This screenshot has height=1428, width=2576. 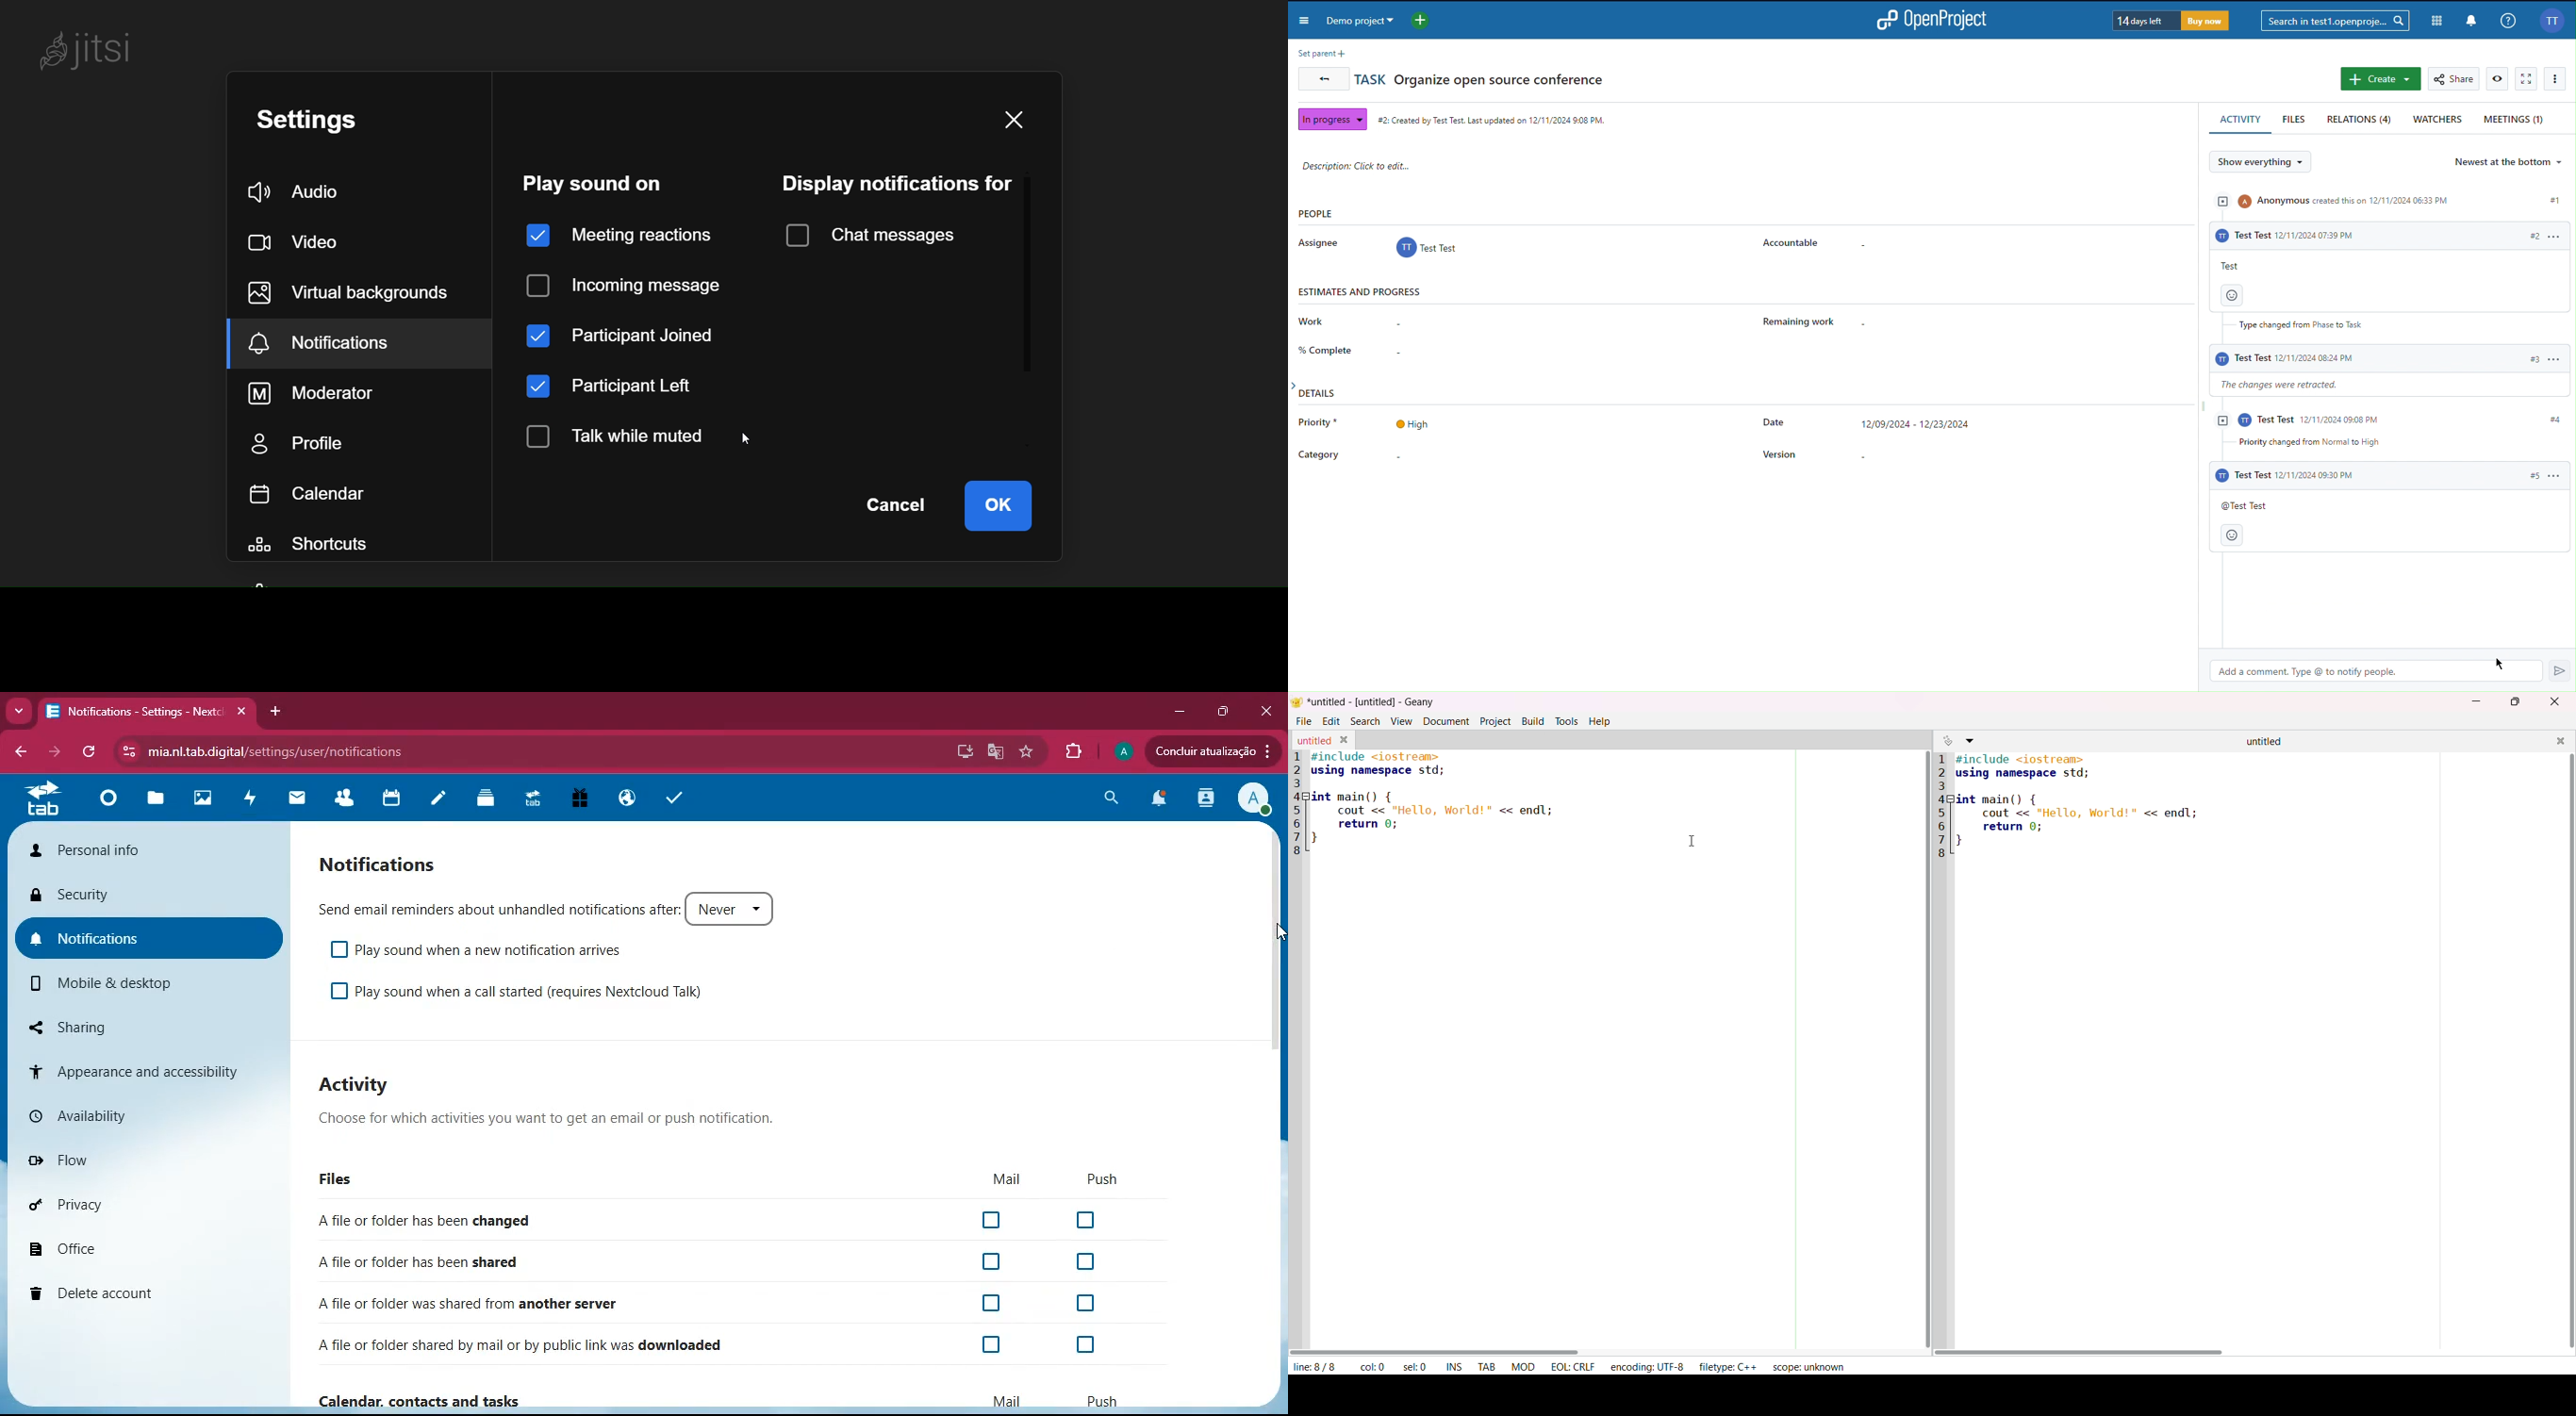 What do you see at coordinates (962, 753) in the screenshot?
I see `desktop` at bounding box center [962, 753].